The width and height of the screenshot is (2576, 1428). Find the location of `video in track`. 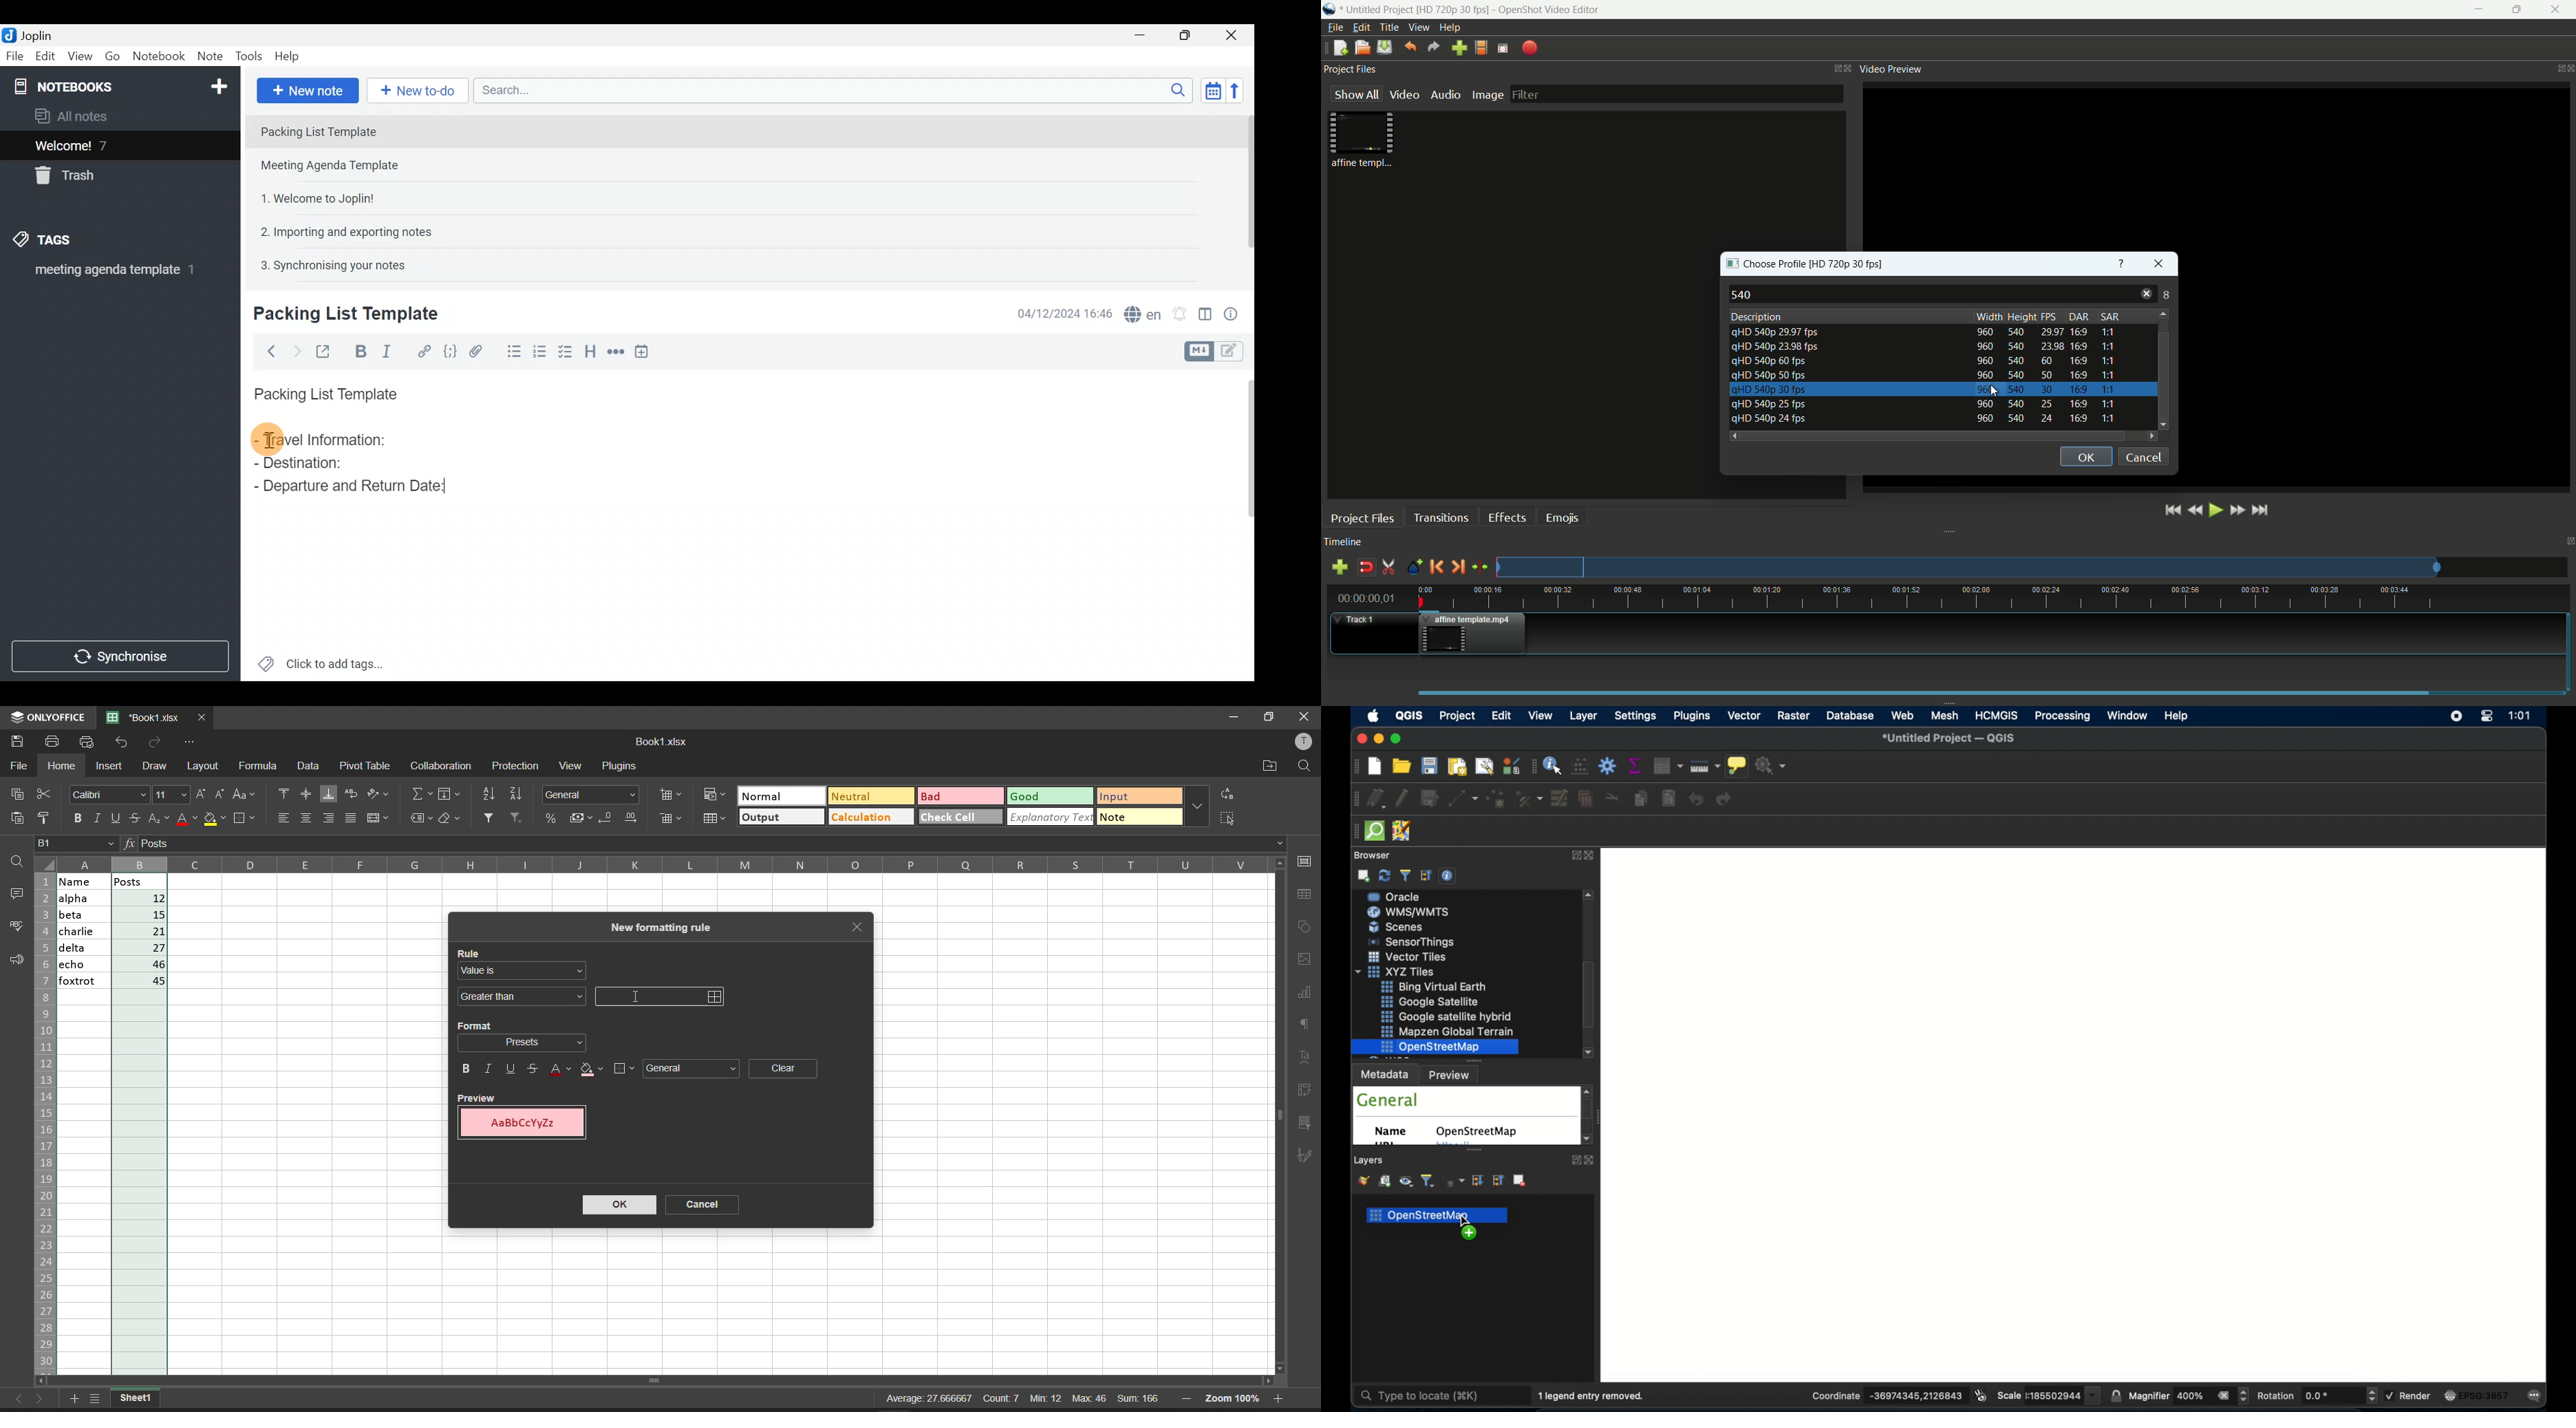

video in track is located at coordinates (1473, 633).